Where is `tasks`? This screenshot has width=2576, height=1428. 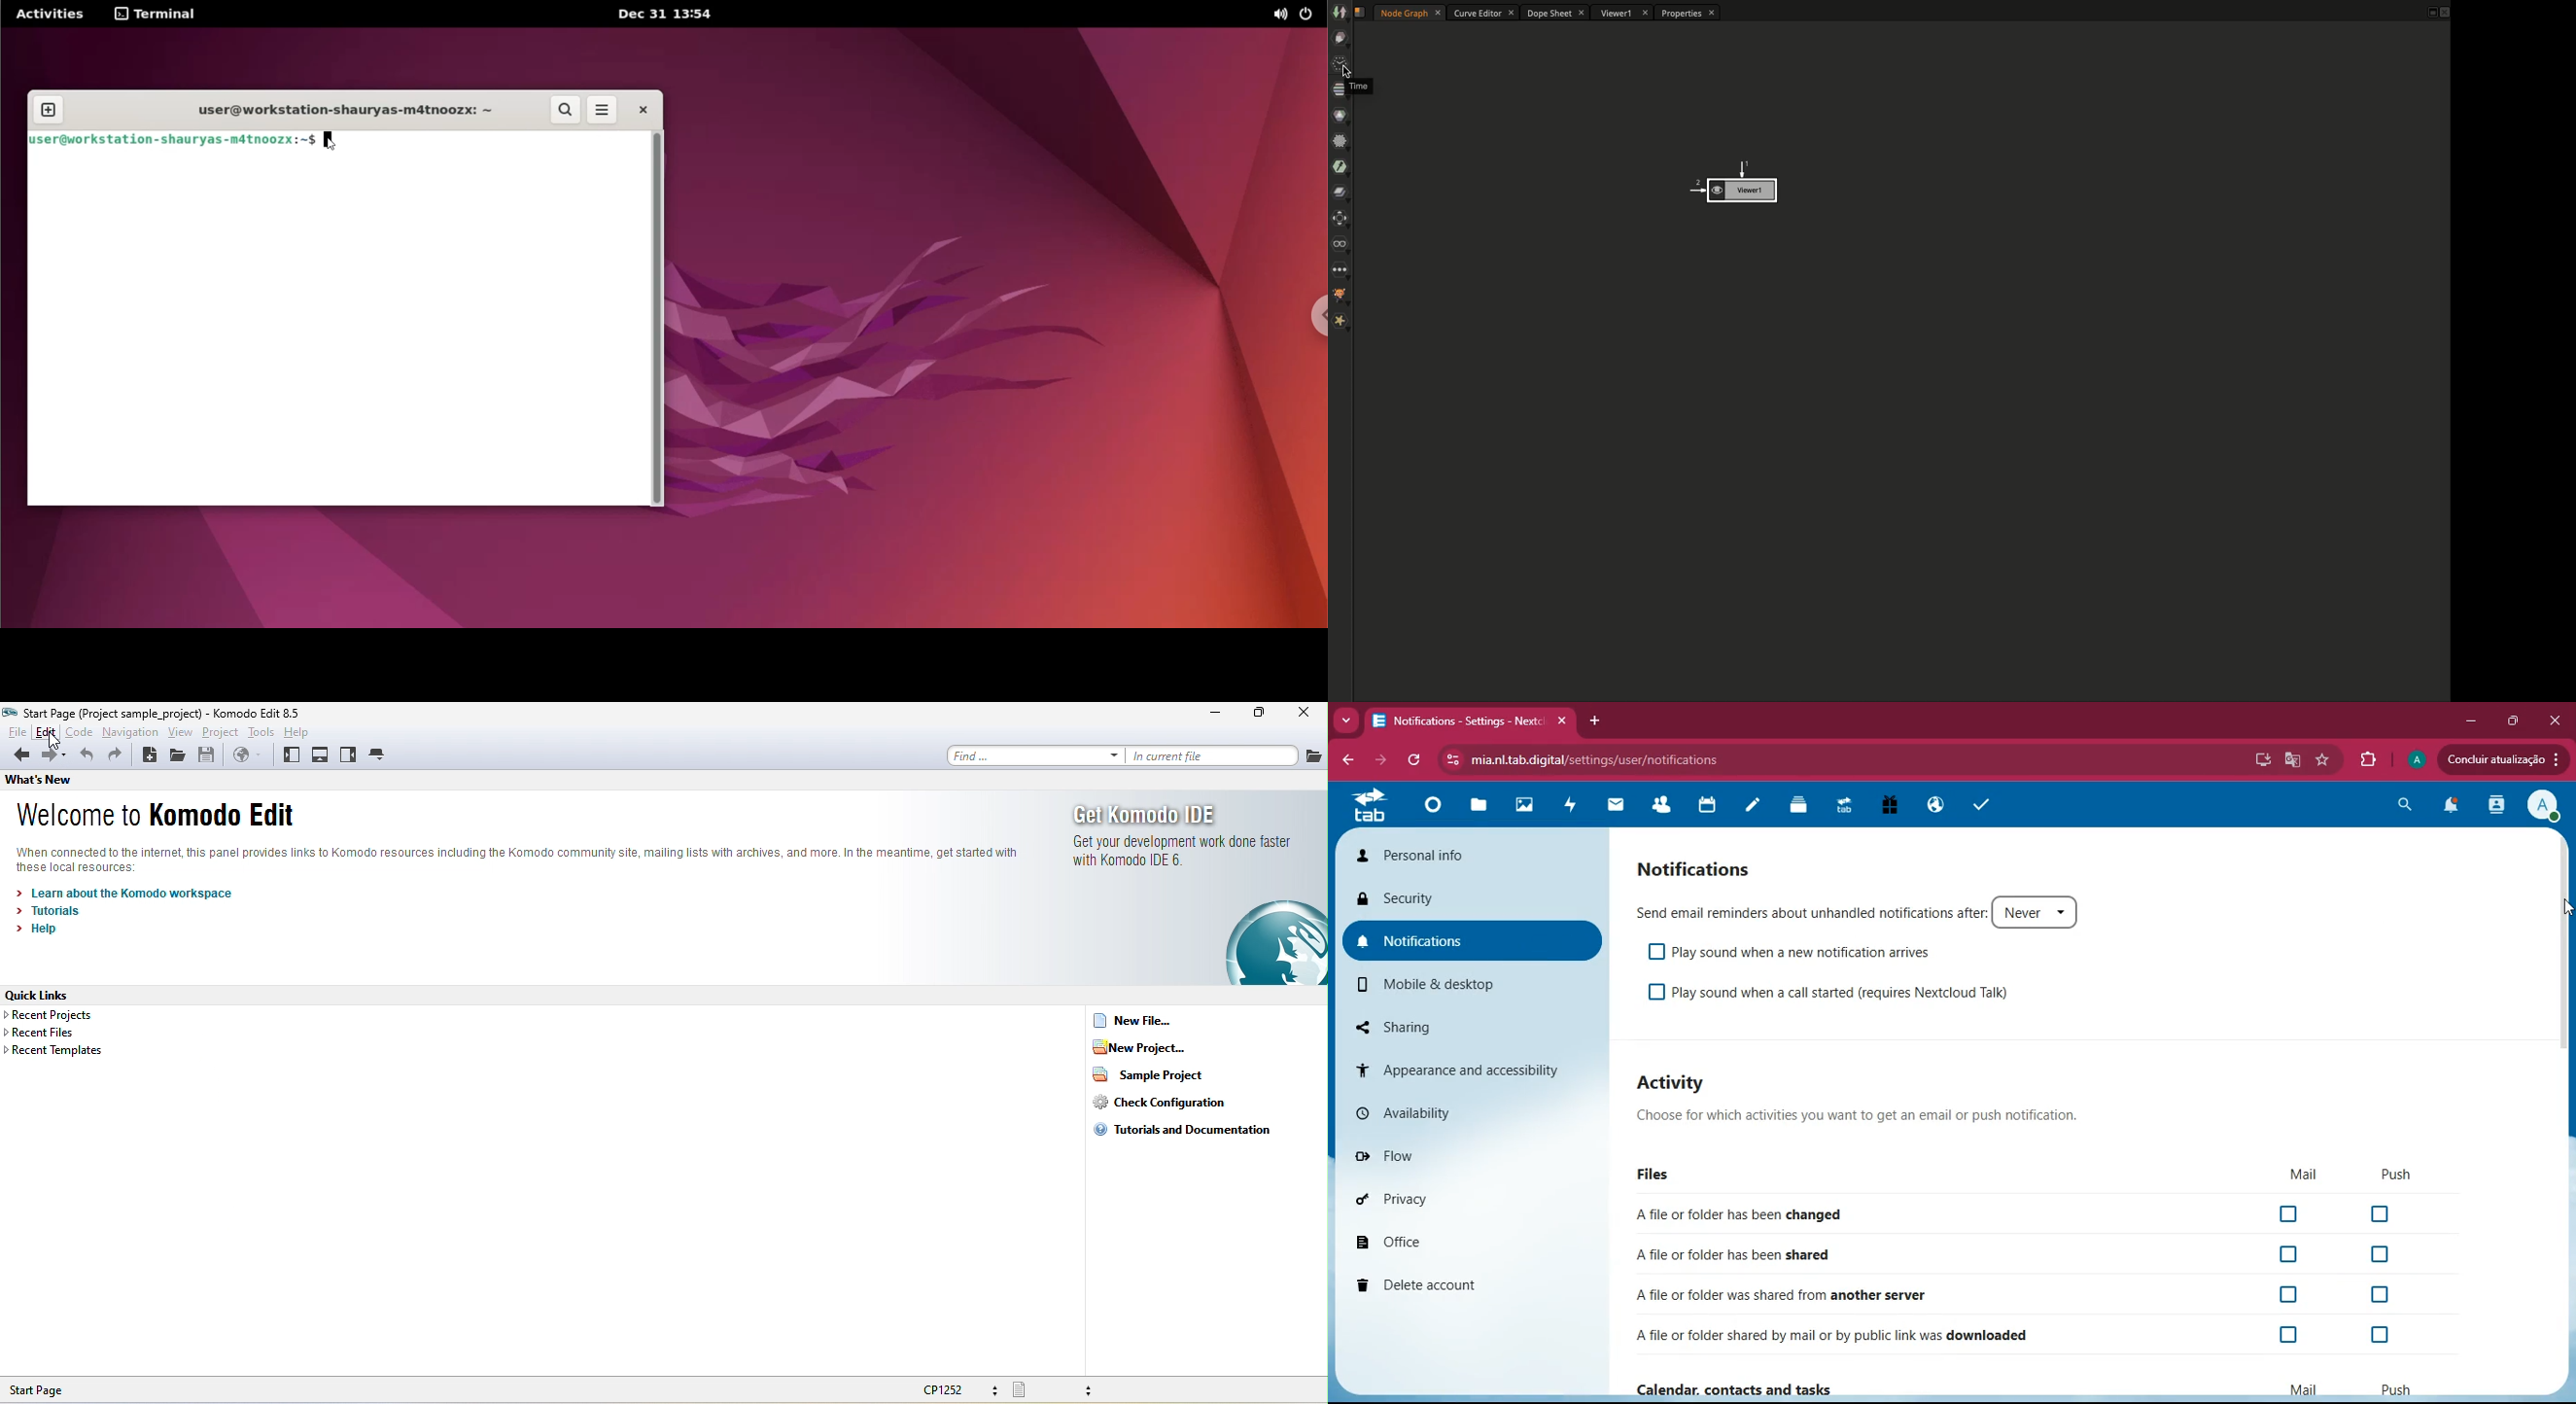 tasks is located at coordinates (1984, 806).